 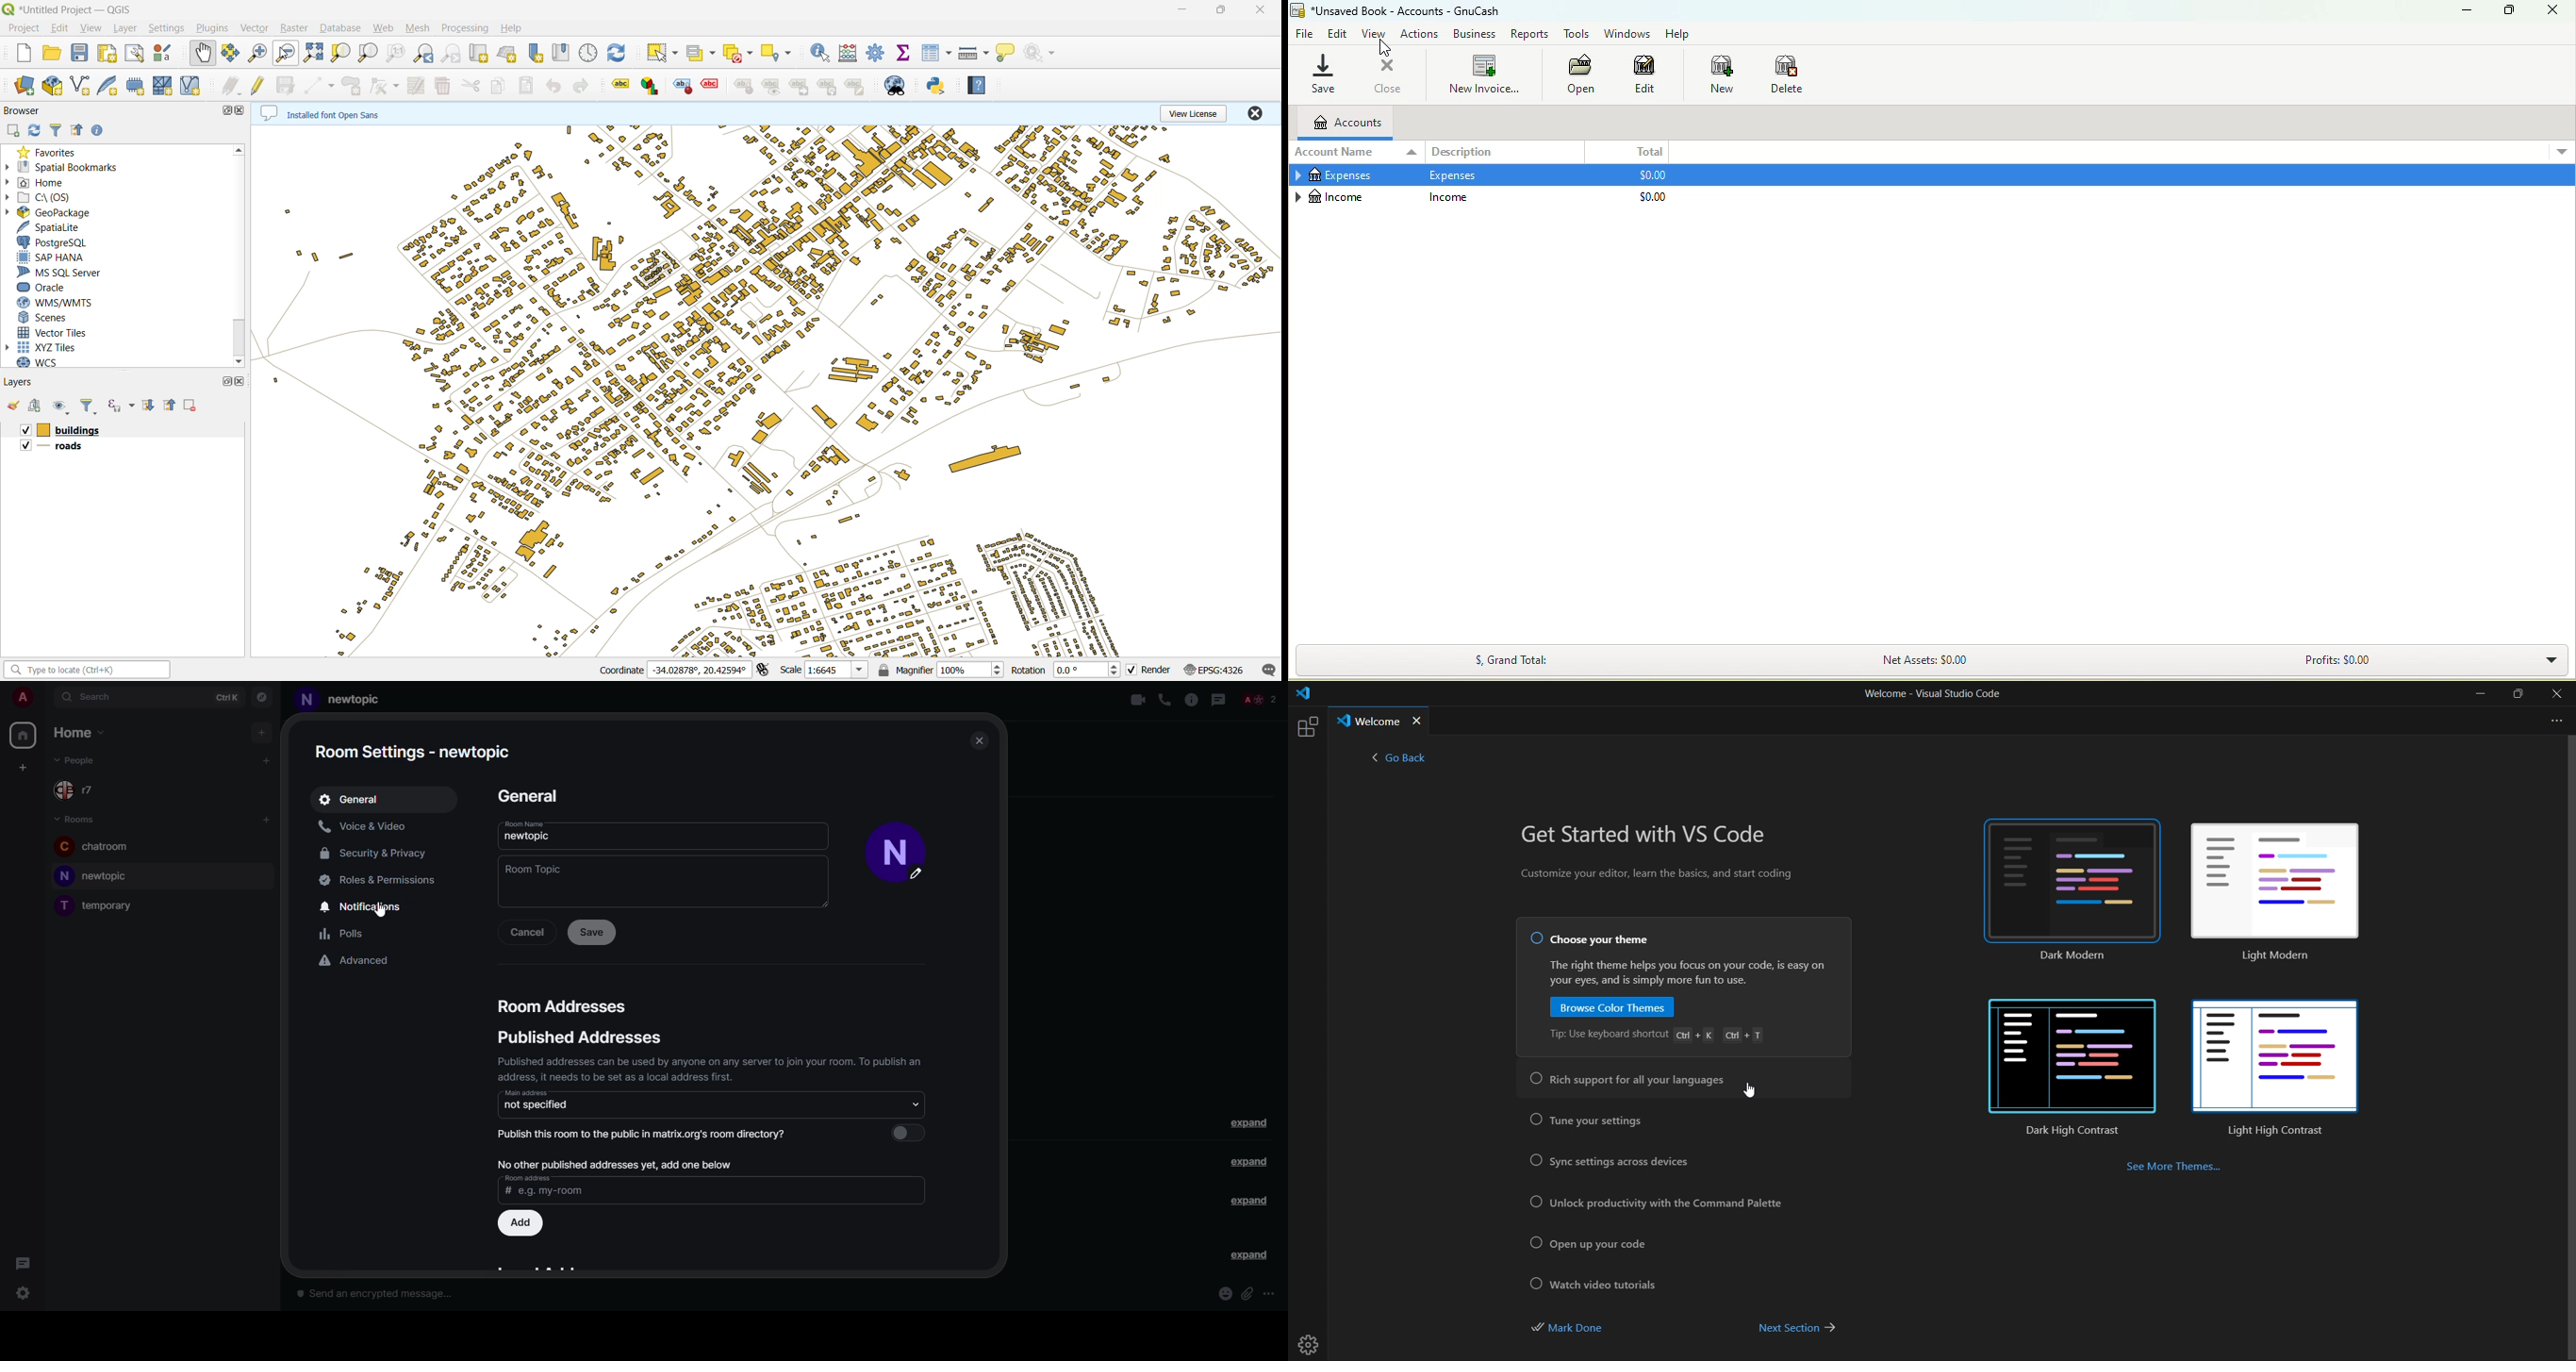 I want to click on watch video tutorial, so click(x=1595, y=1282).